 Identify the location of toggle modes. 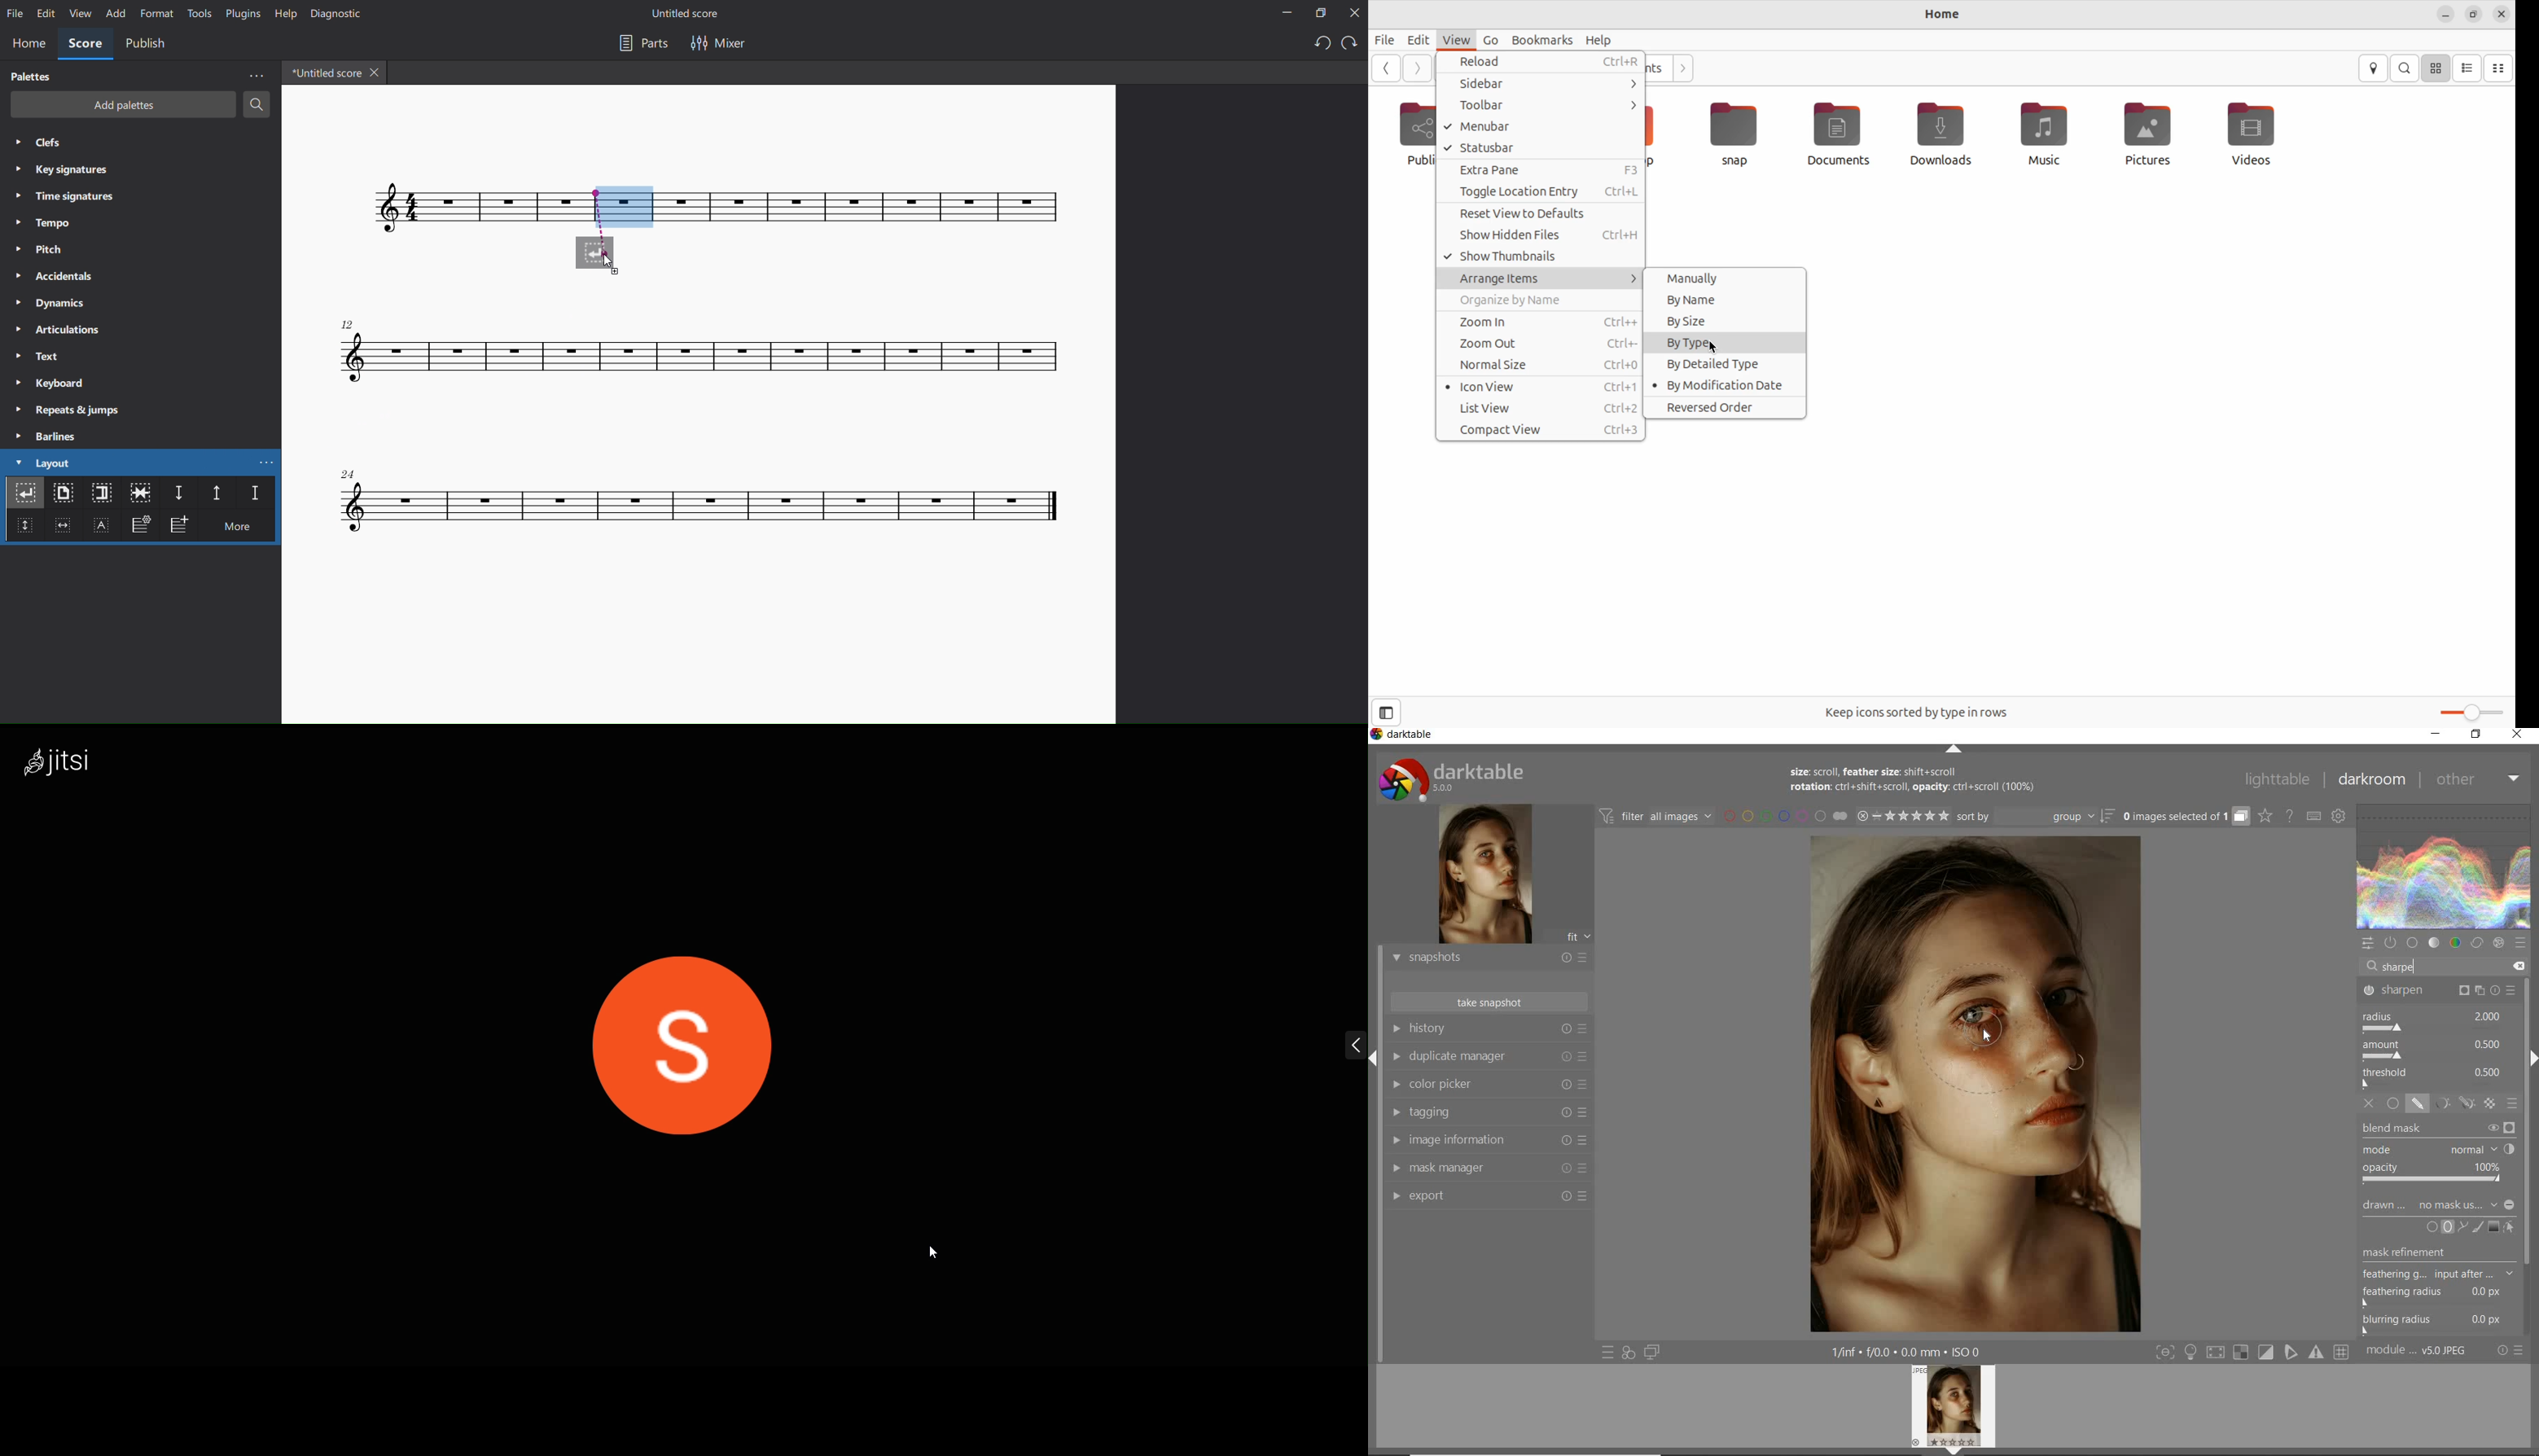
(2253, 1352).